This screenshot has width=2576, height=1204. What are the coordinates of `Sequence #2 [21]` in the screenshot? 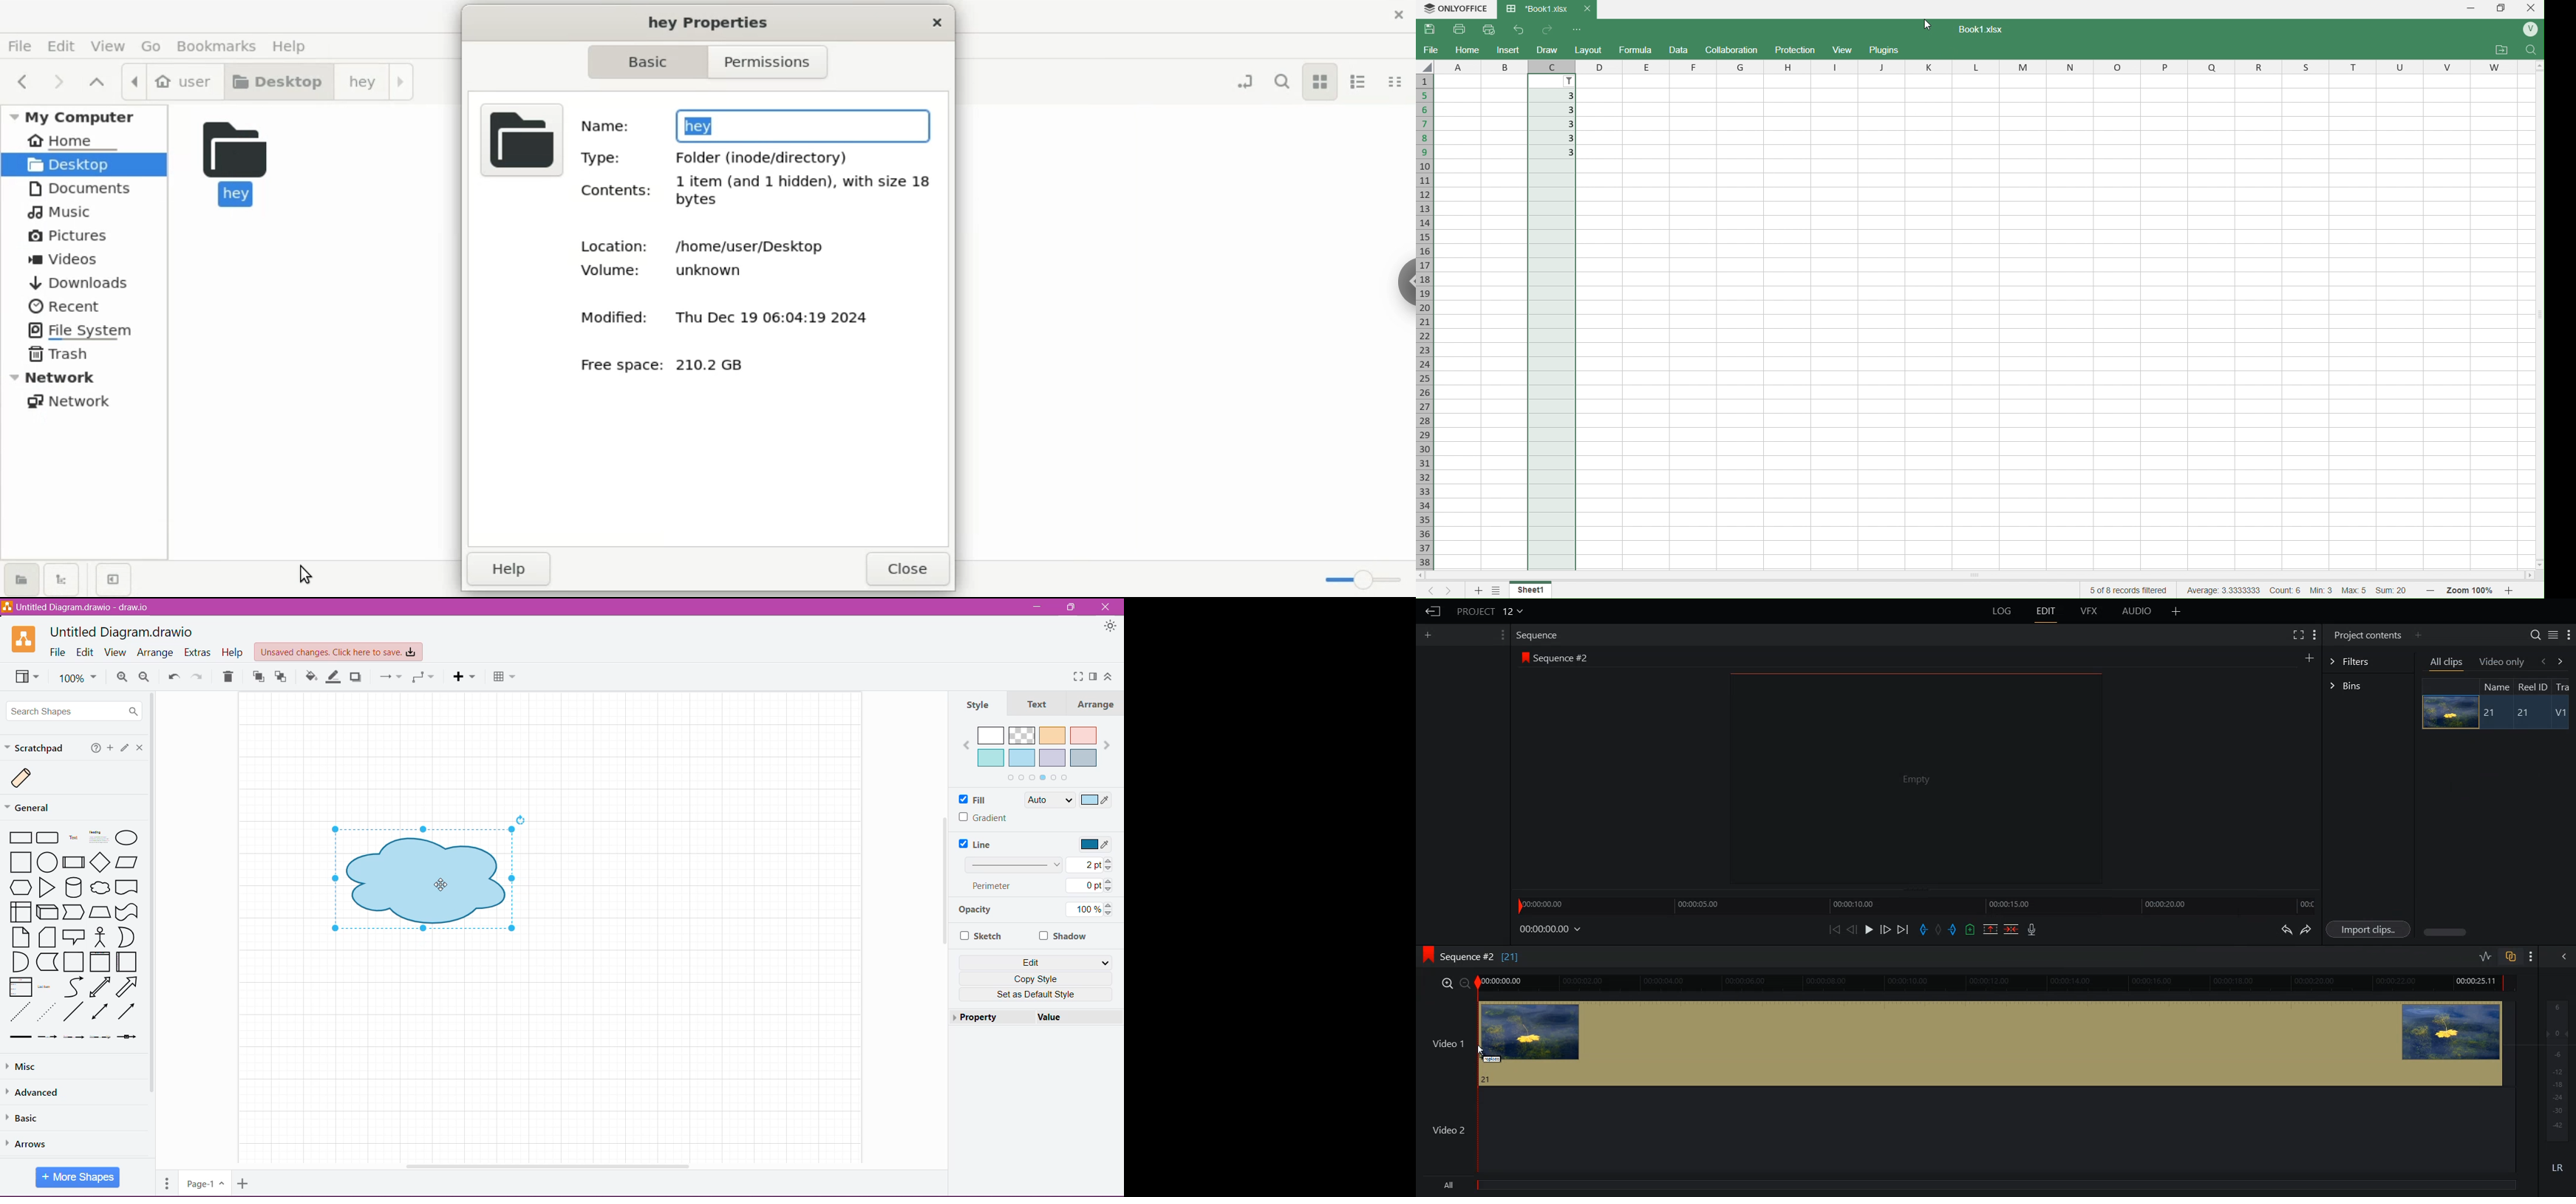 It's located at (1481, 958).